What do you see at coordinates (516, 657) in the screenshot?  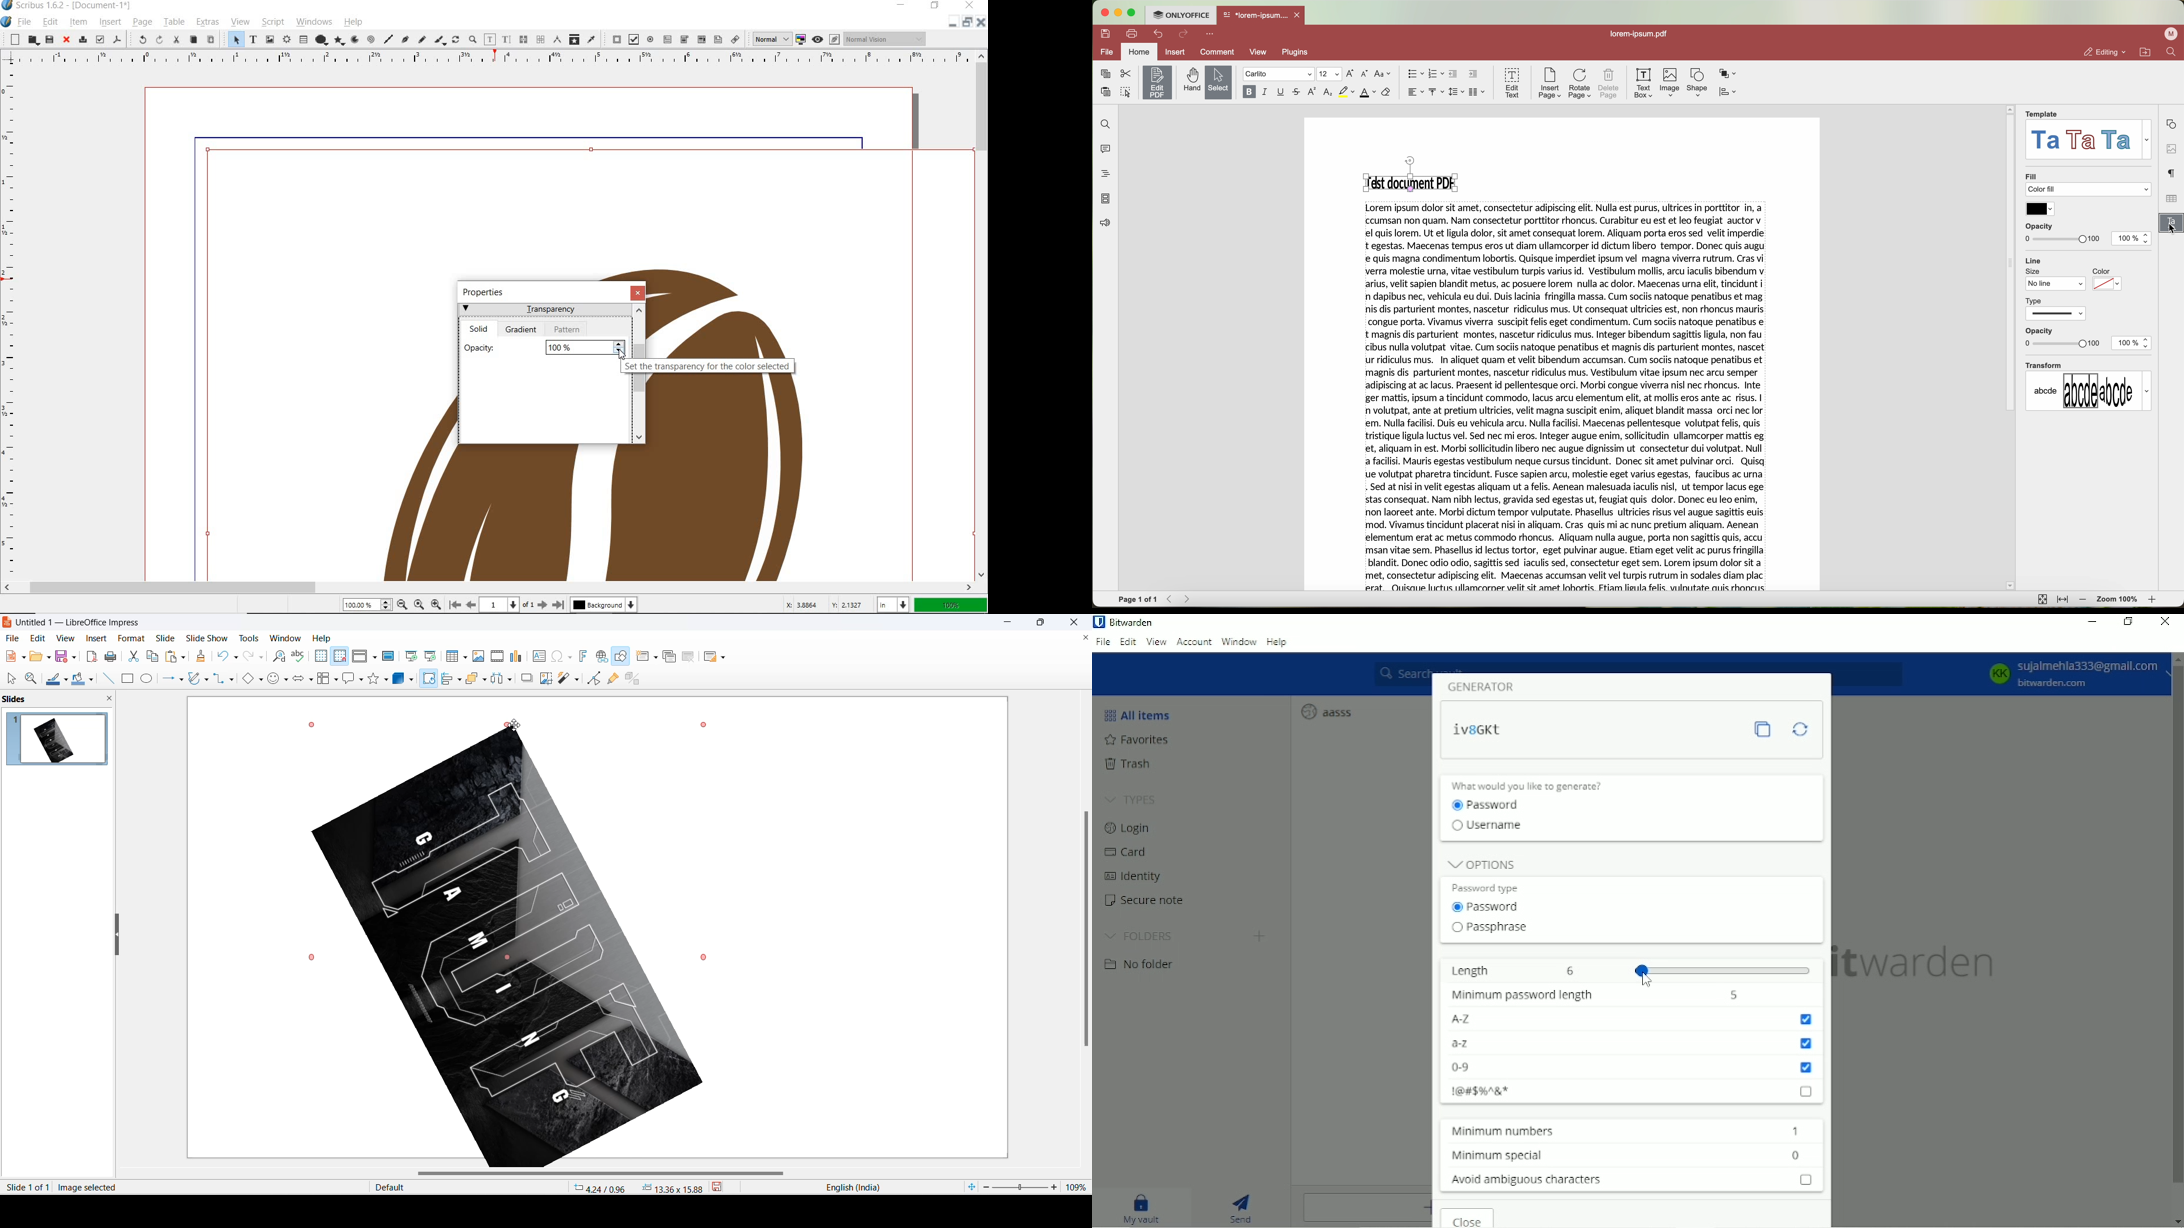 I see `insert charts` at bounding box center [516, 657].